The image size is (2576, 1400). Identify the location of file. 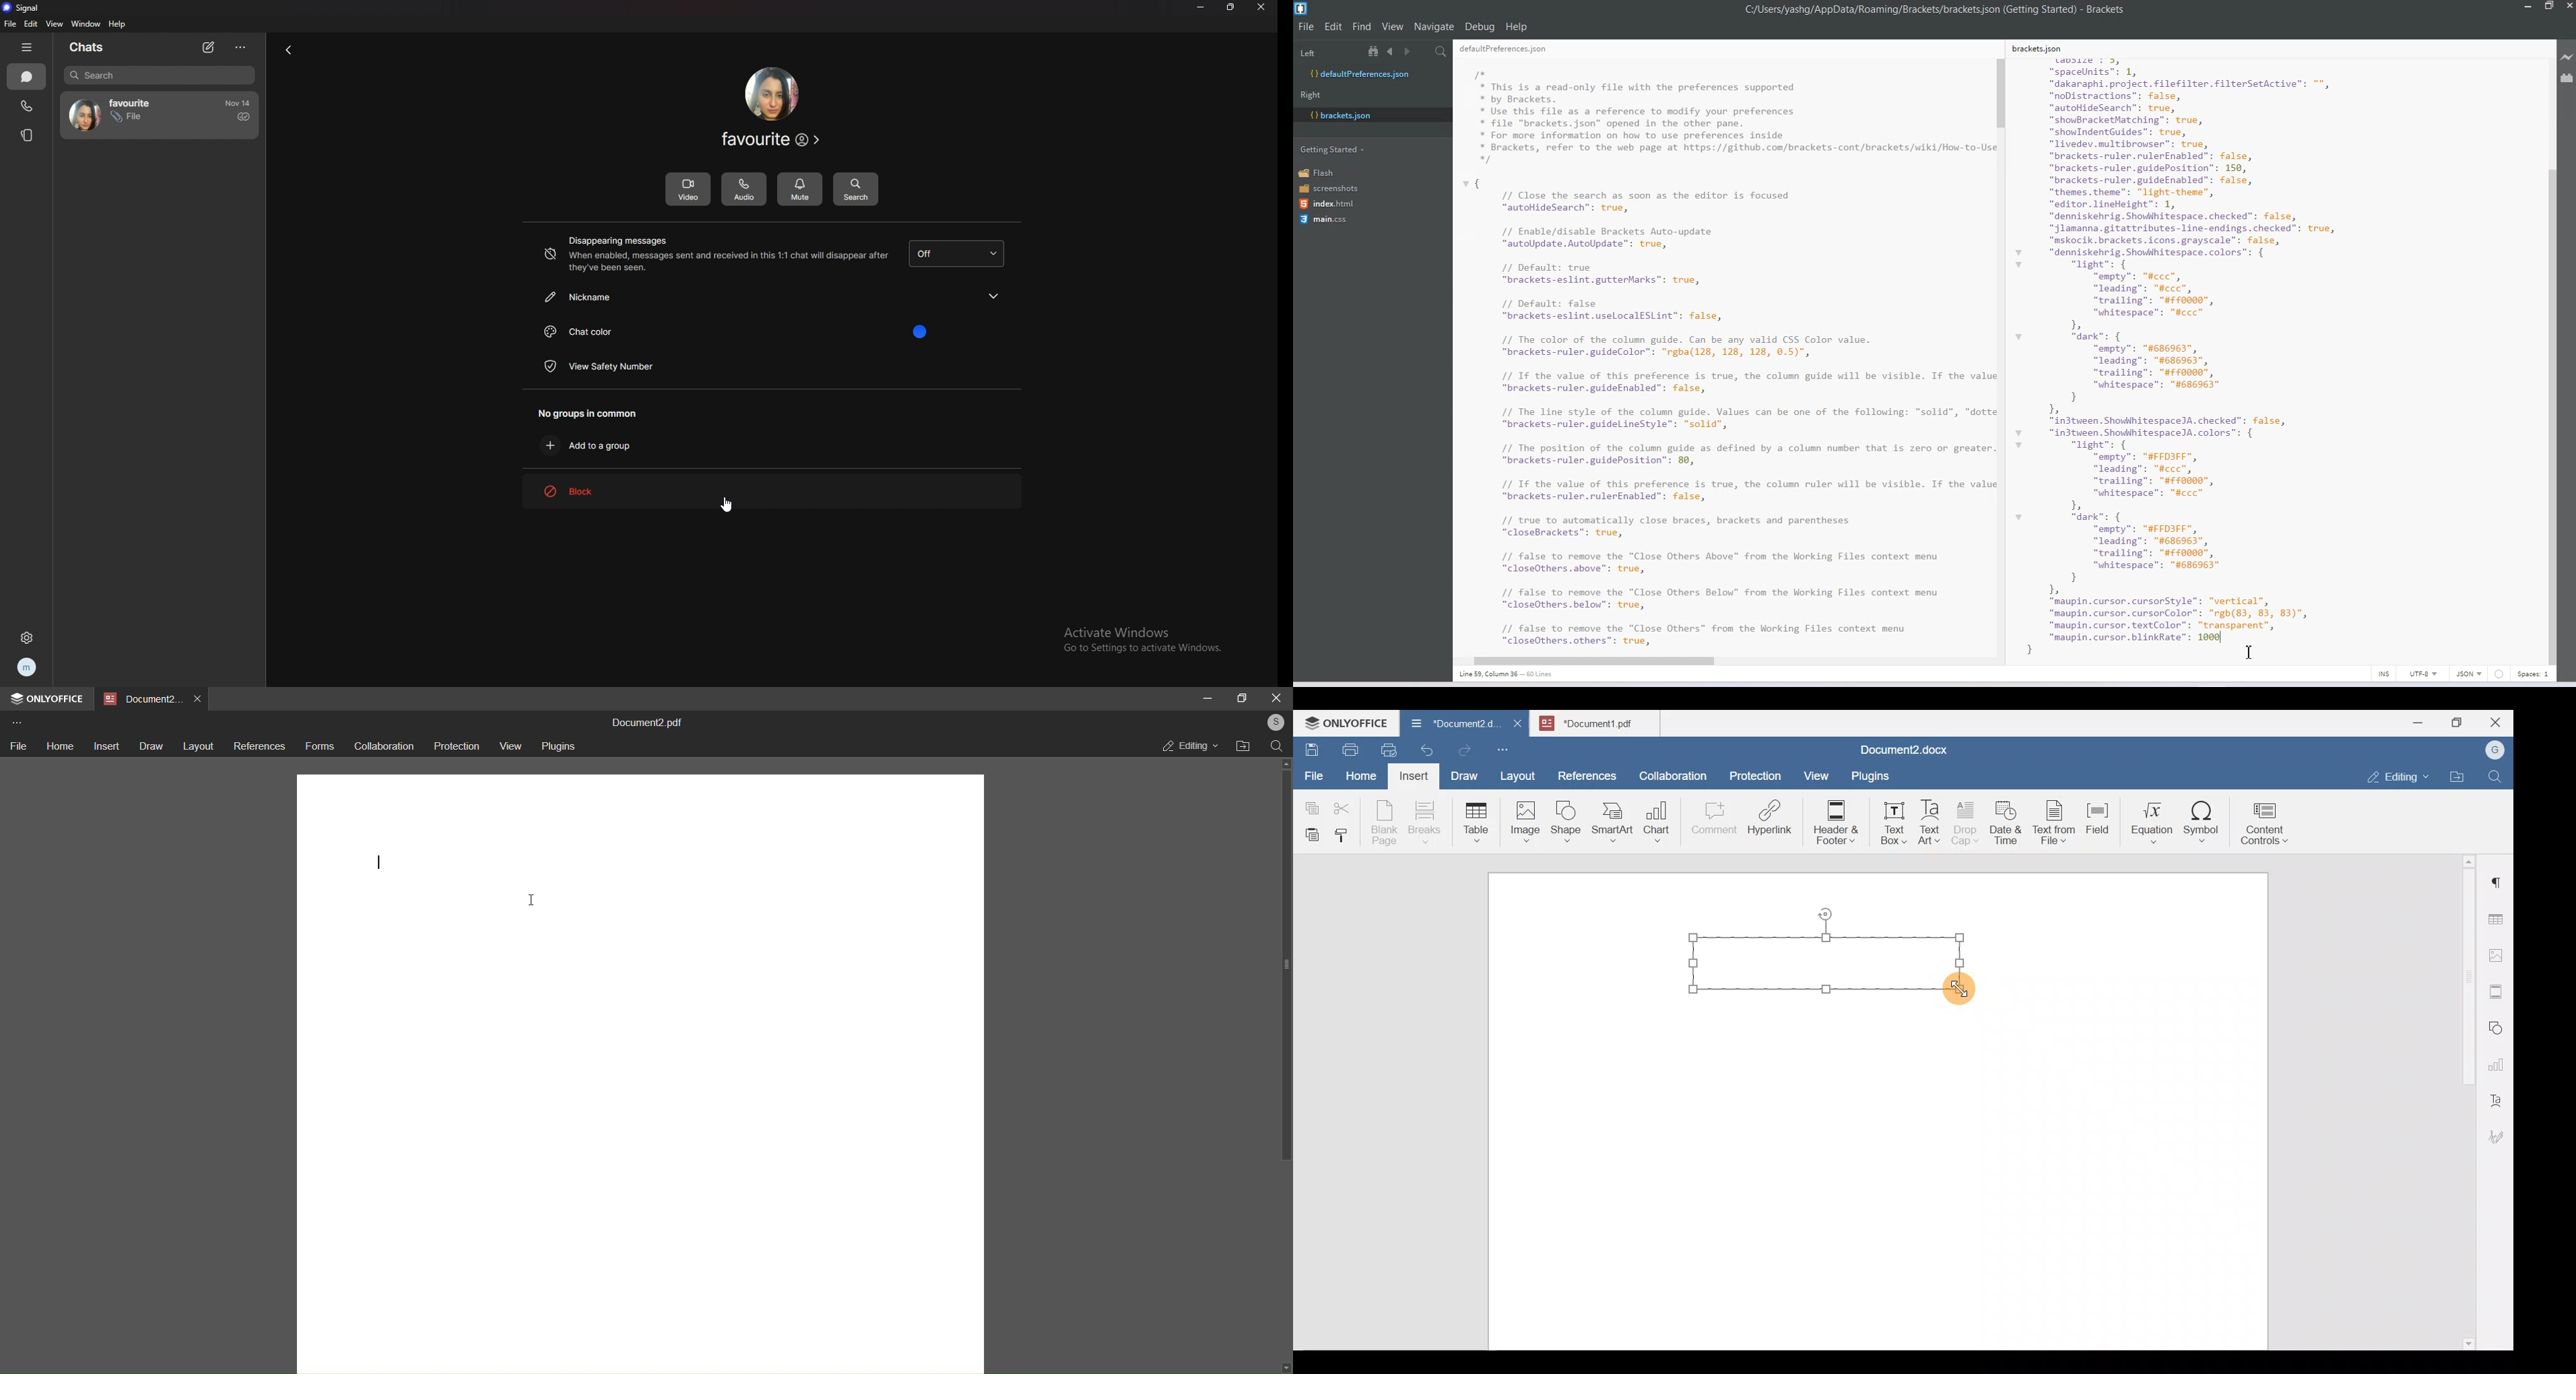
(18, 746).